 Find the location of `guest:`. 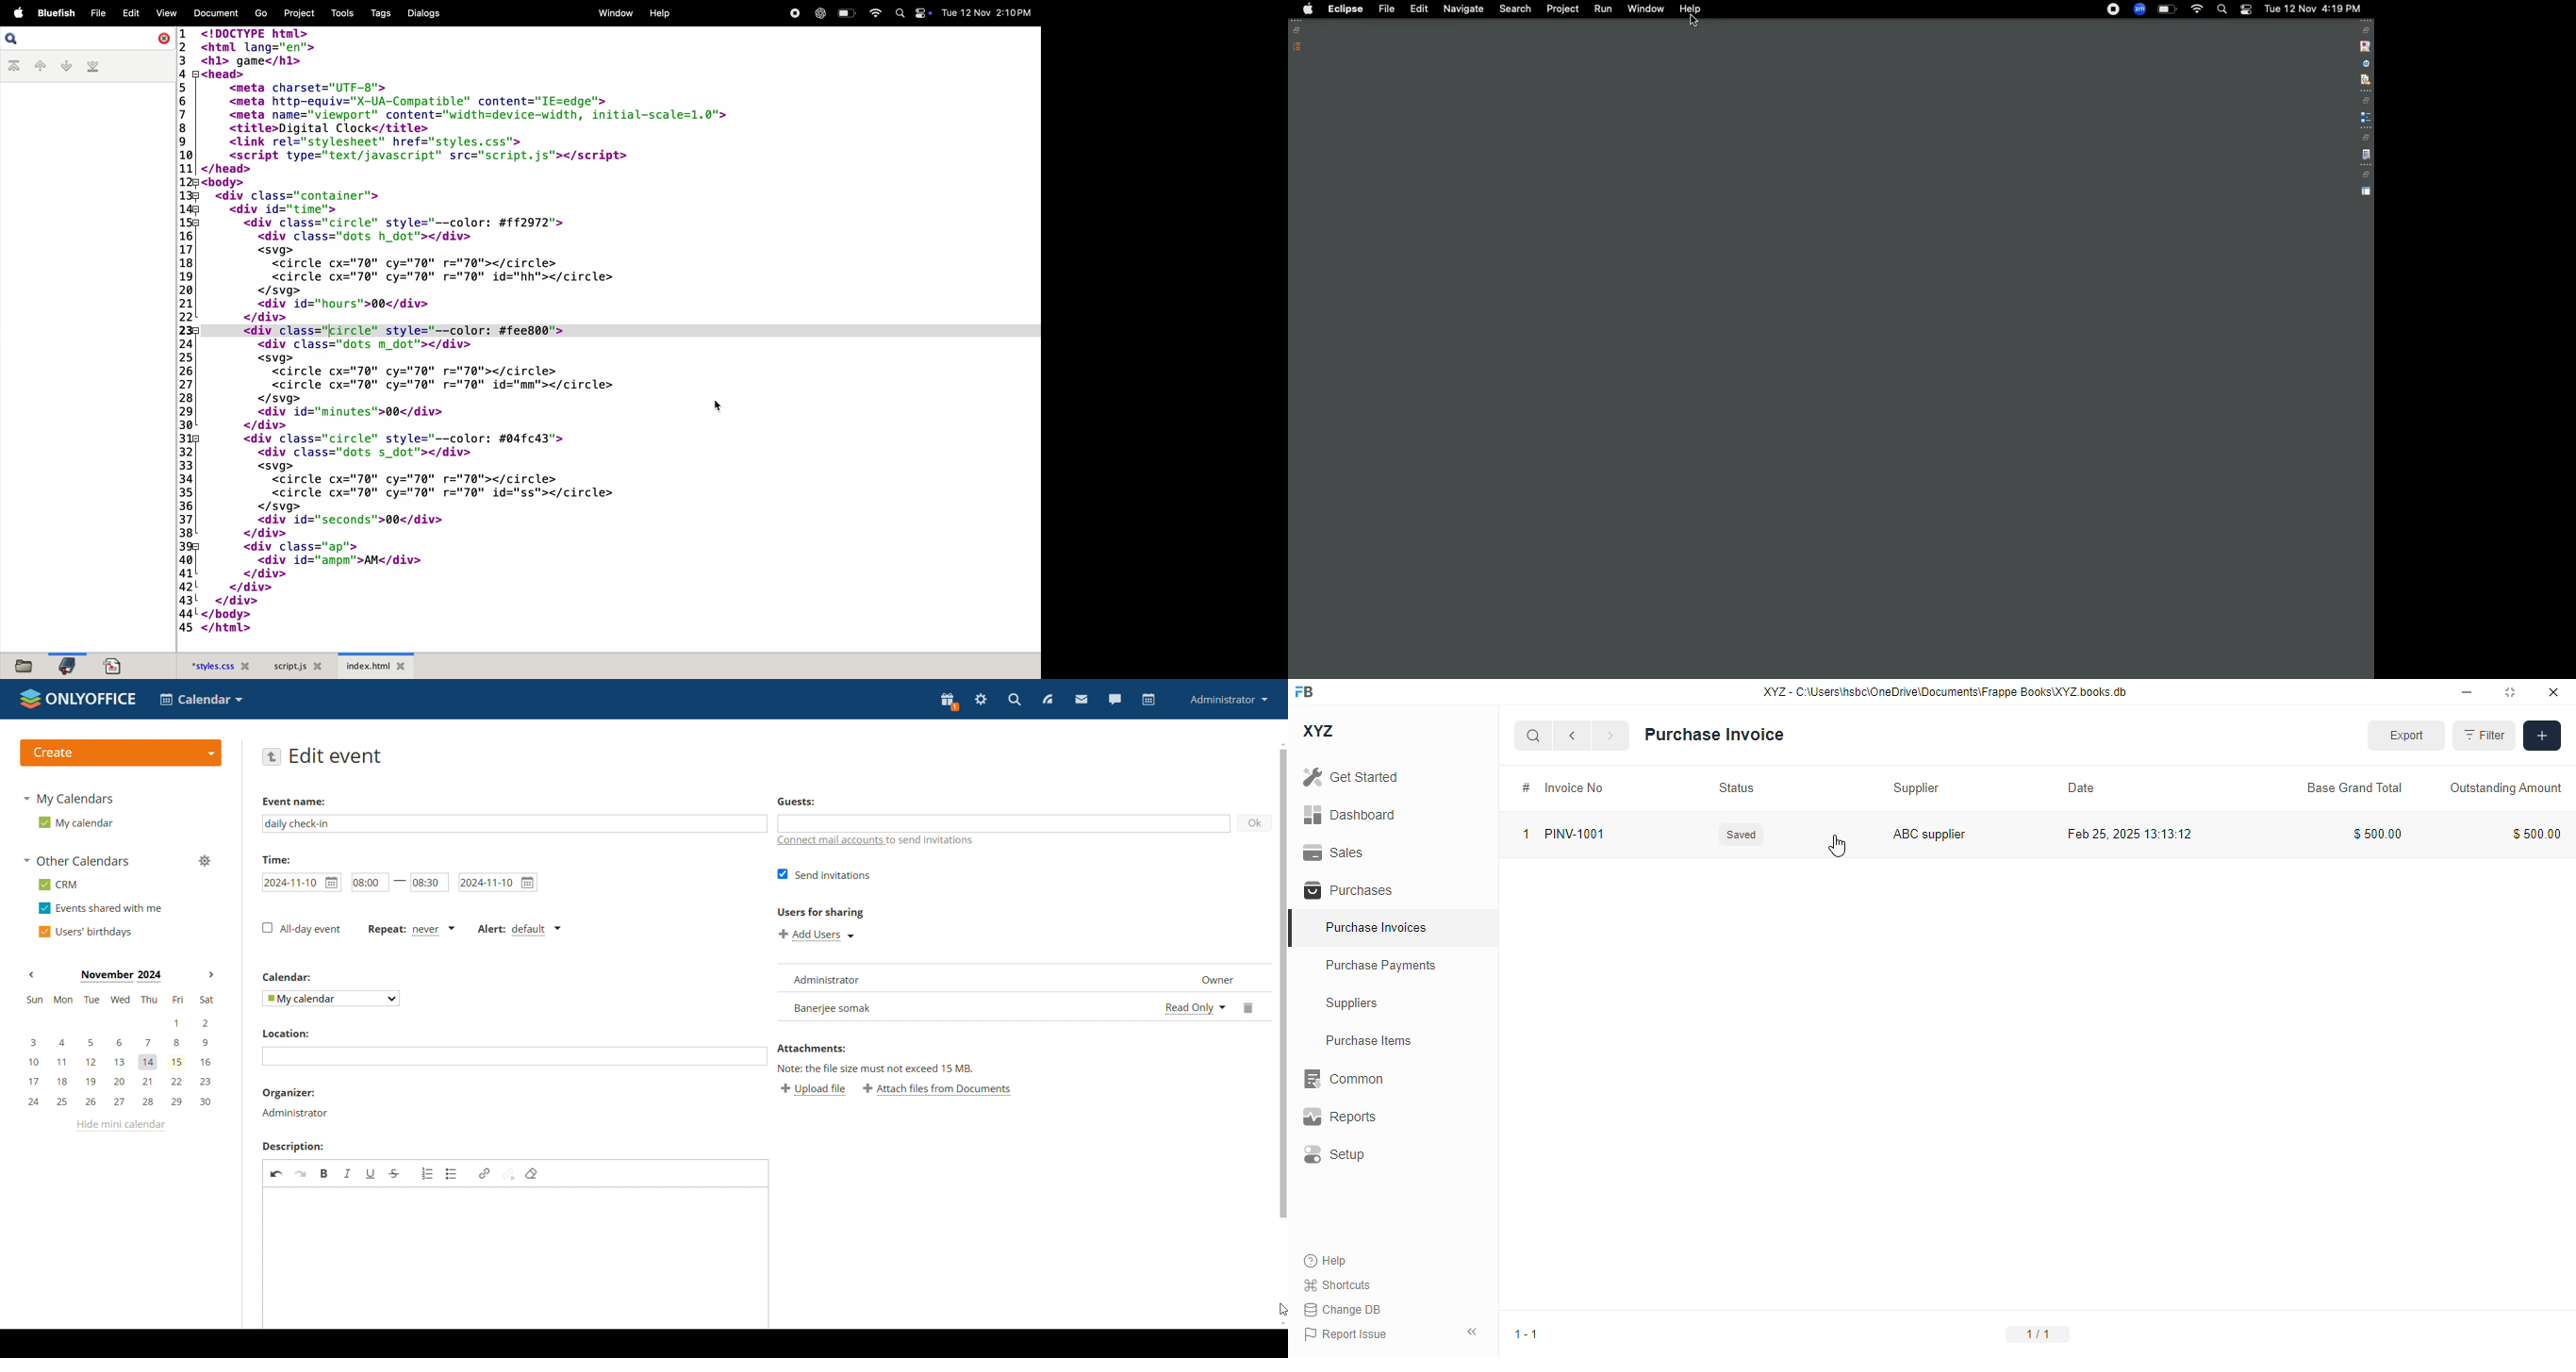

guest: is located at coordinates (823, 804).